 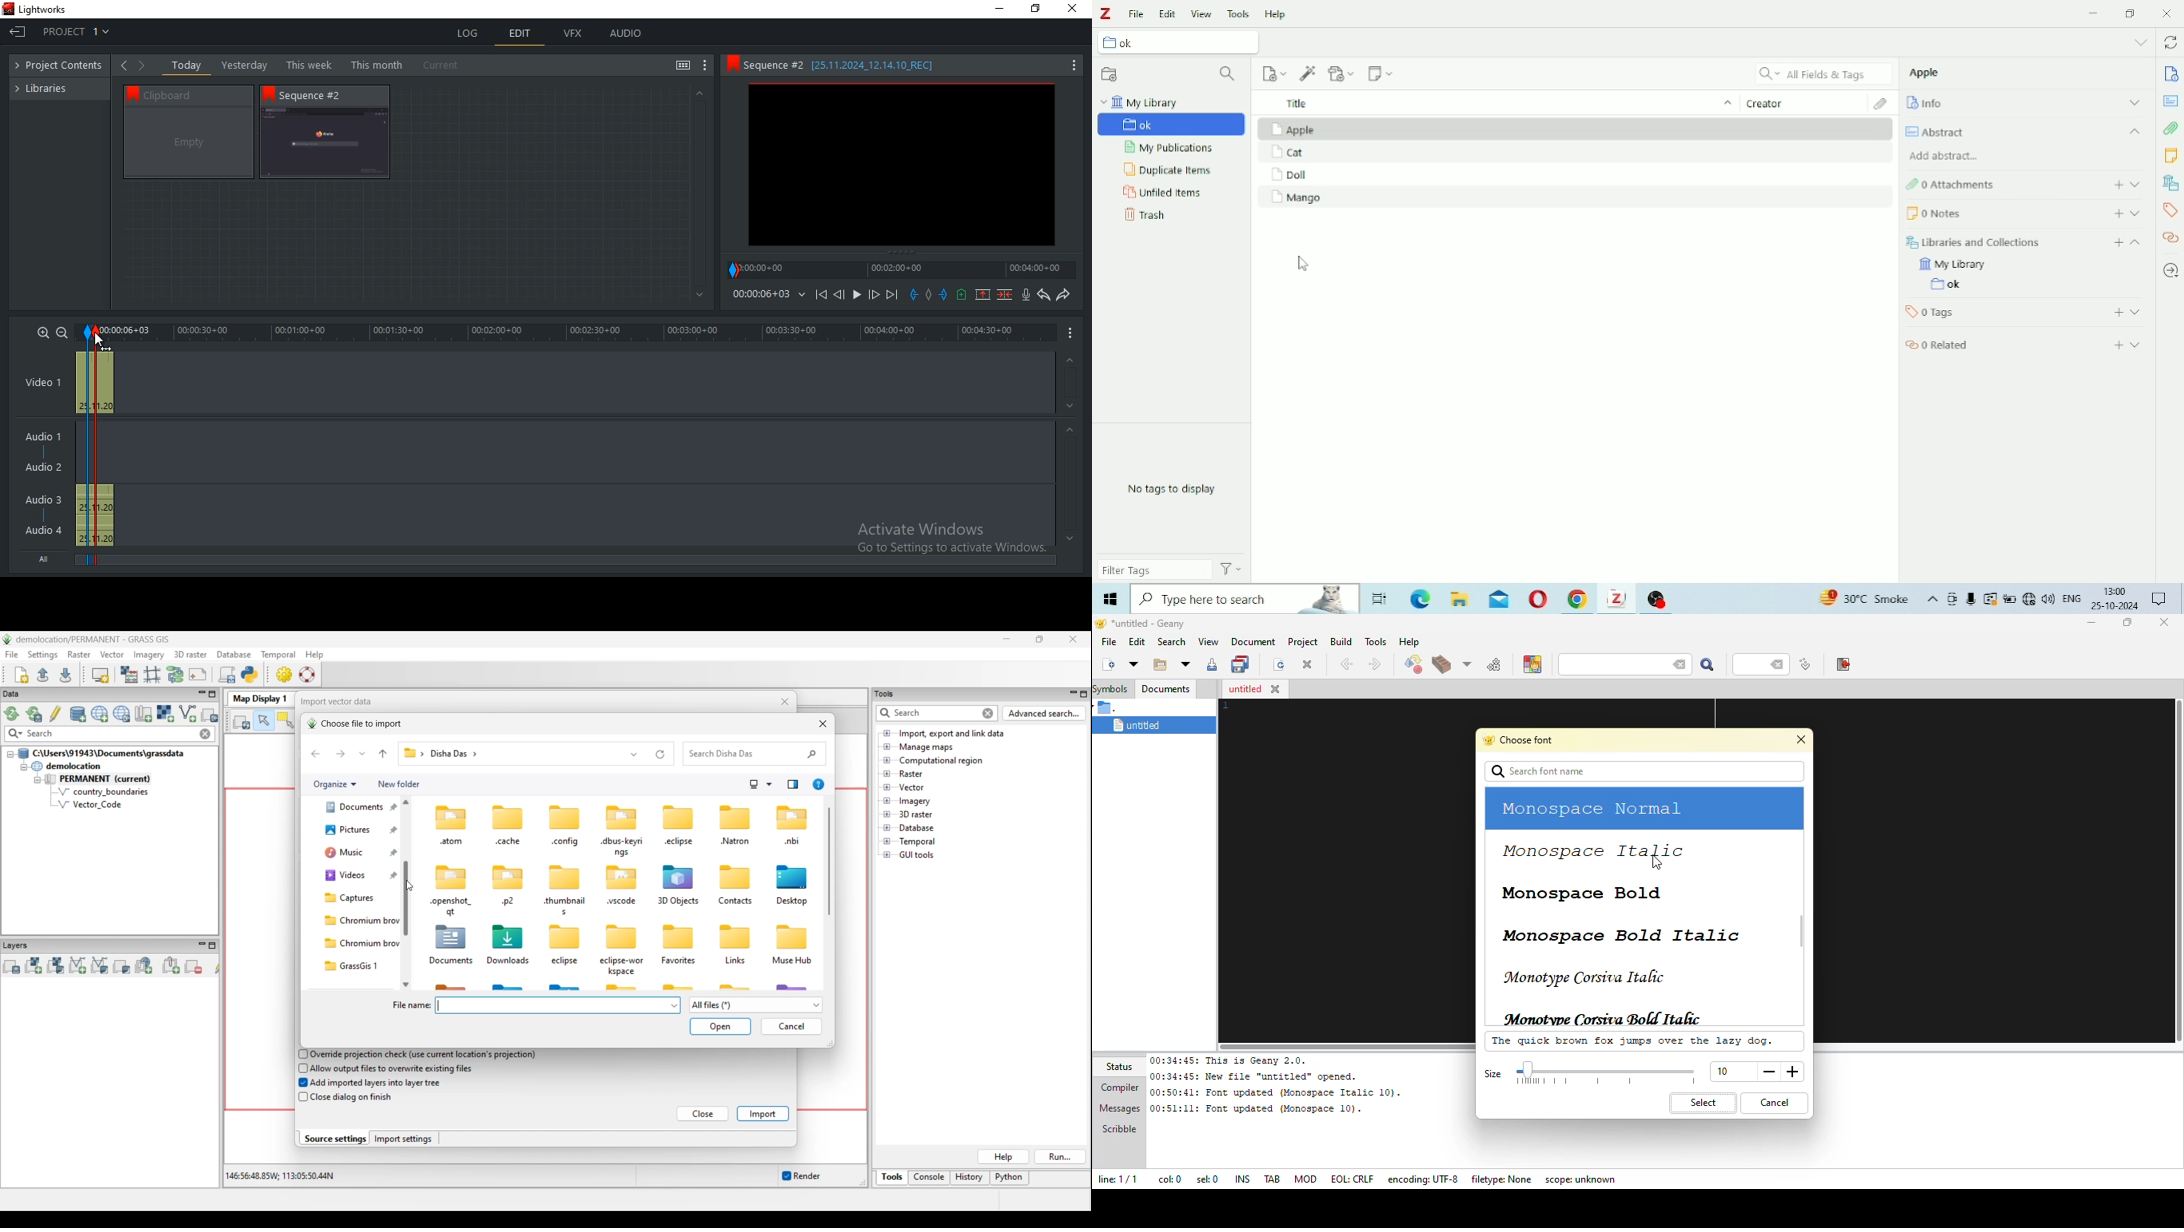 I want to click on Add Item (s) by Identifier, so click(x=1308, y=72).